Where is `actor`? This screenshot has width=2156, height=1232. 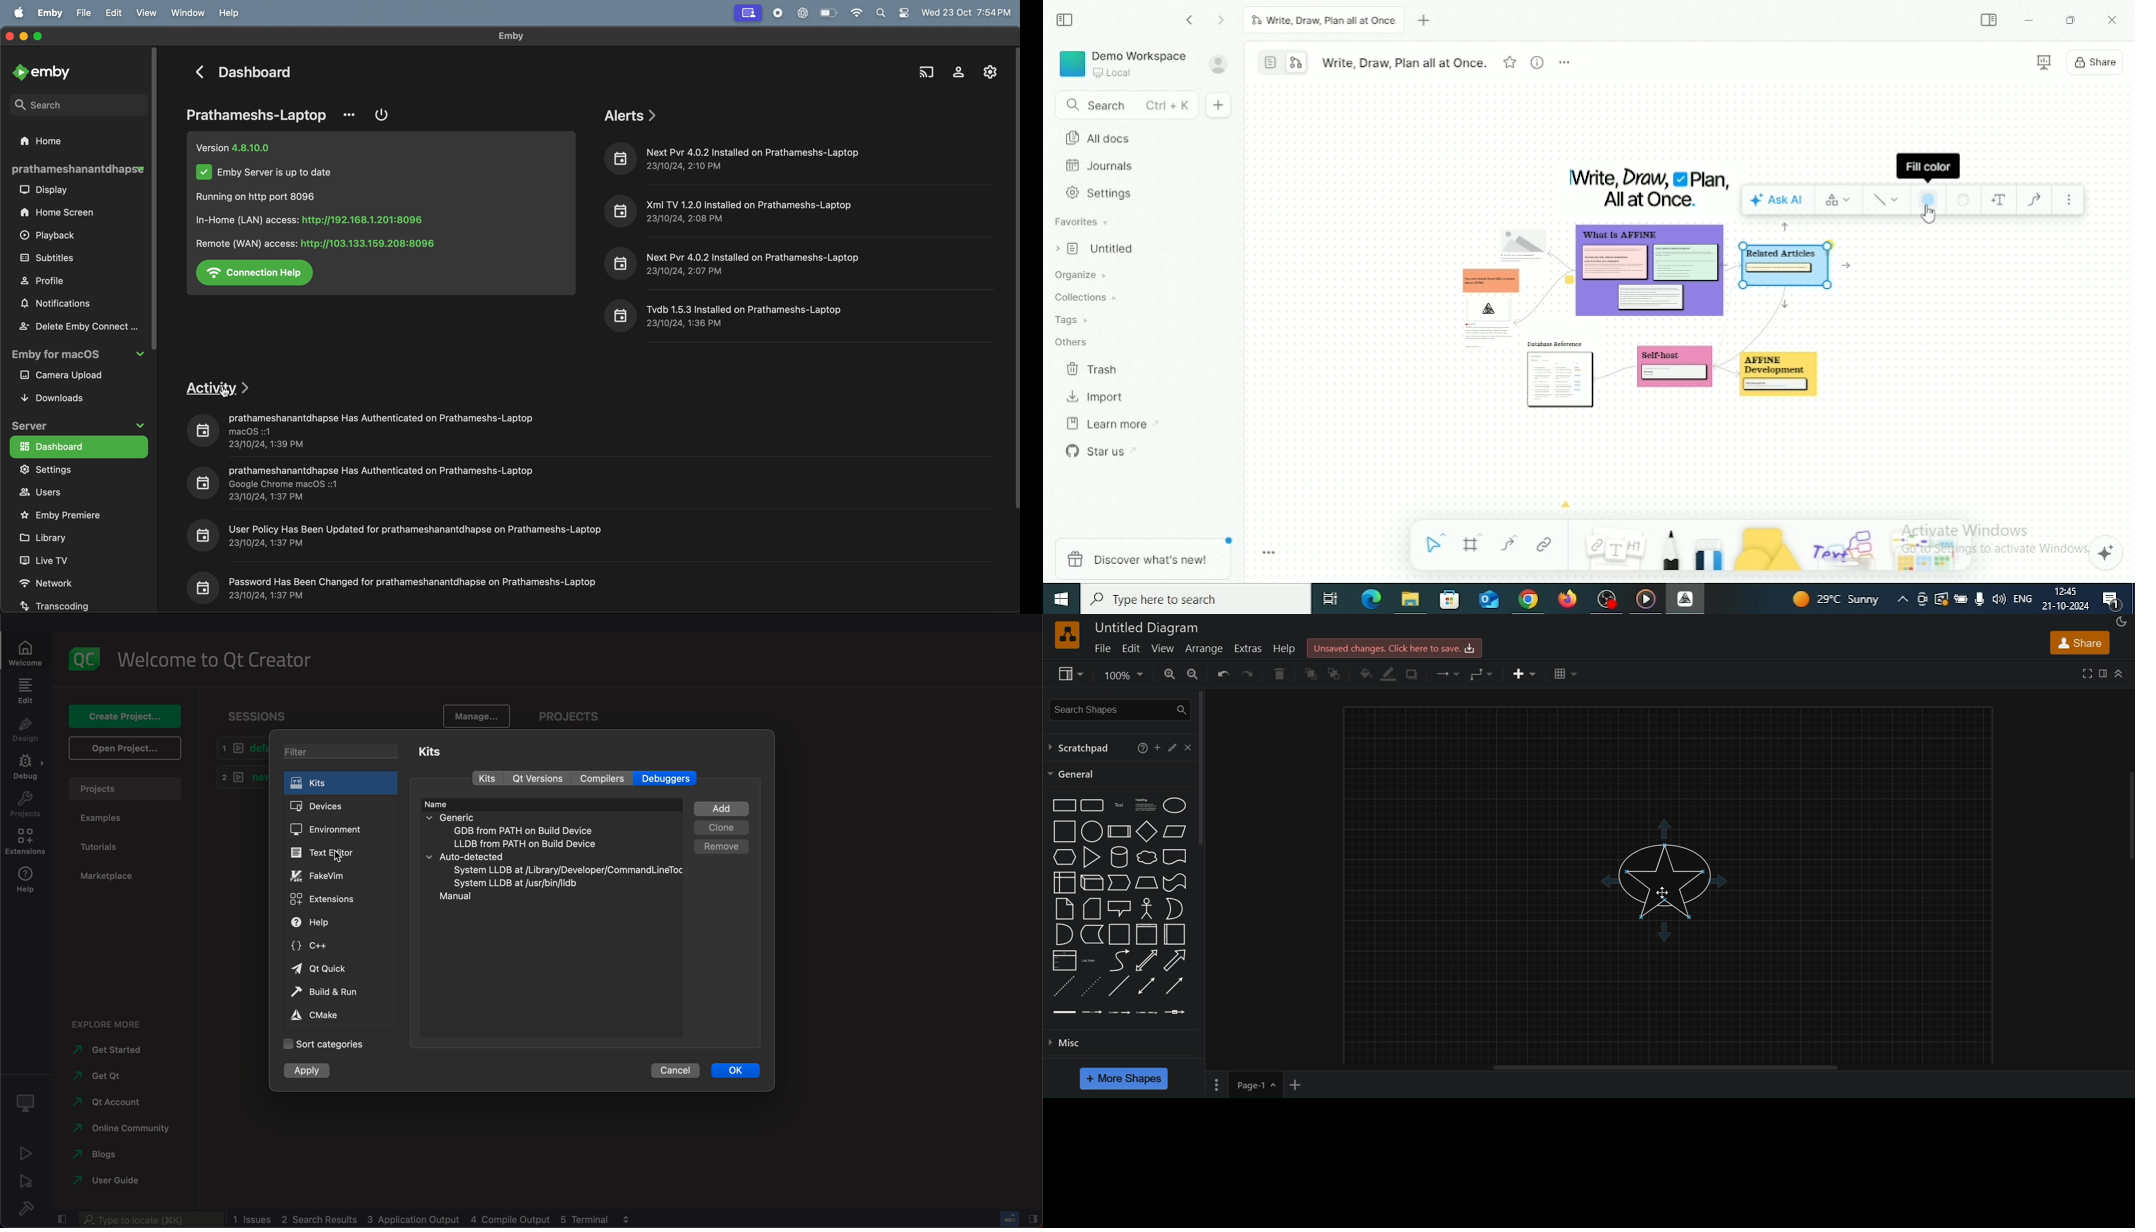
actor is located at coordinates (1147, 909).